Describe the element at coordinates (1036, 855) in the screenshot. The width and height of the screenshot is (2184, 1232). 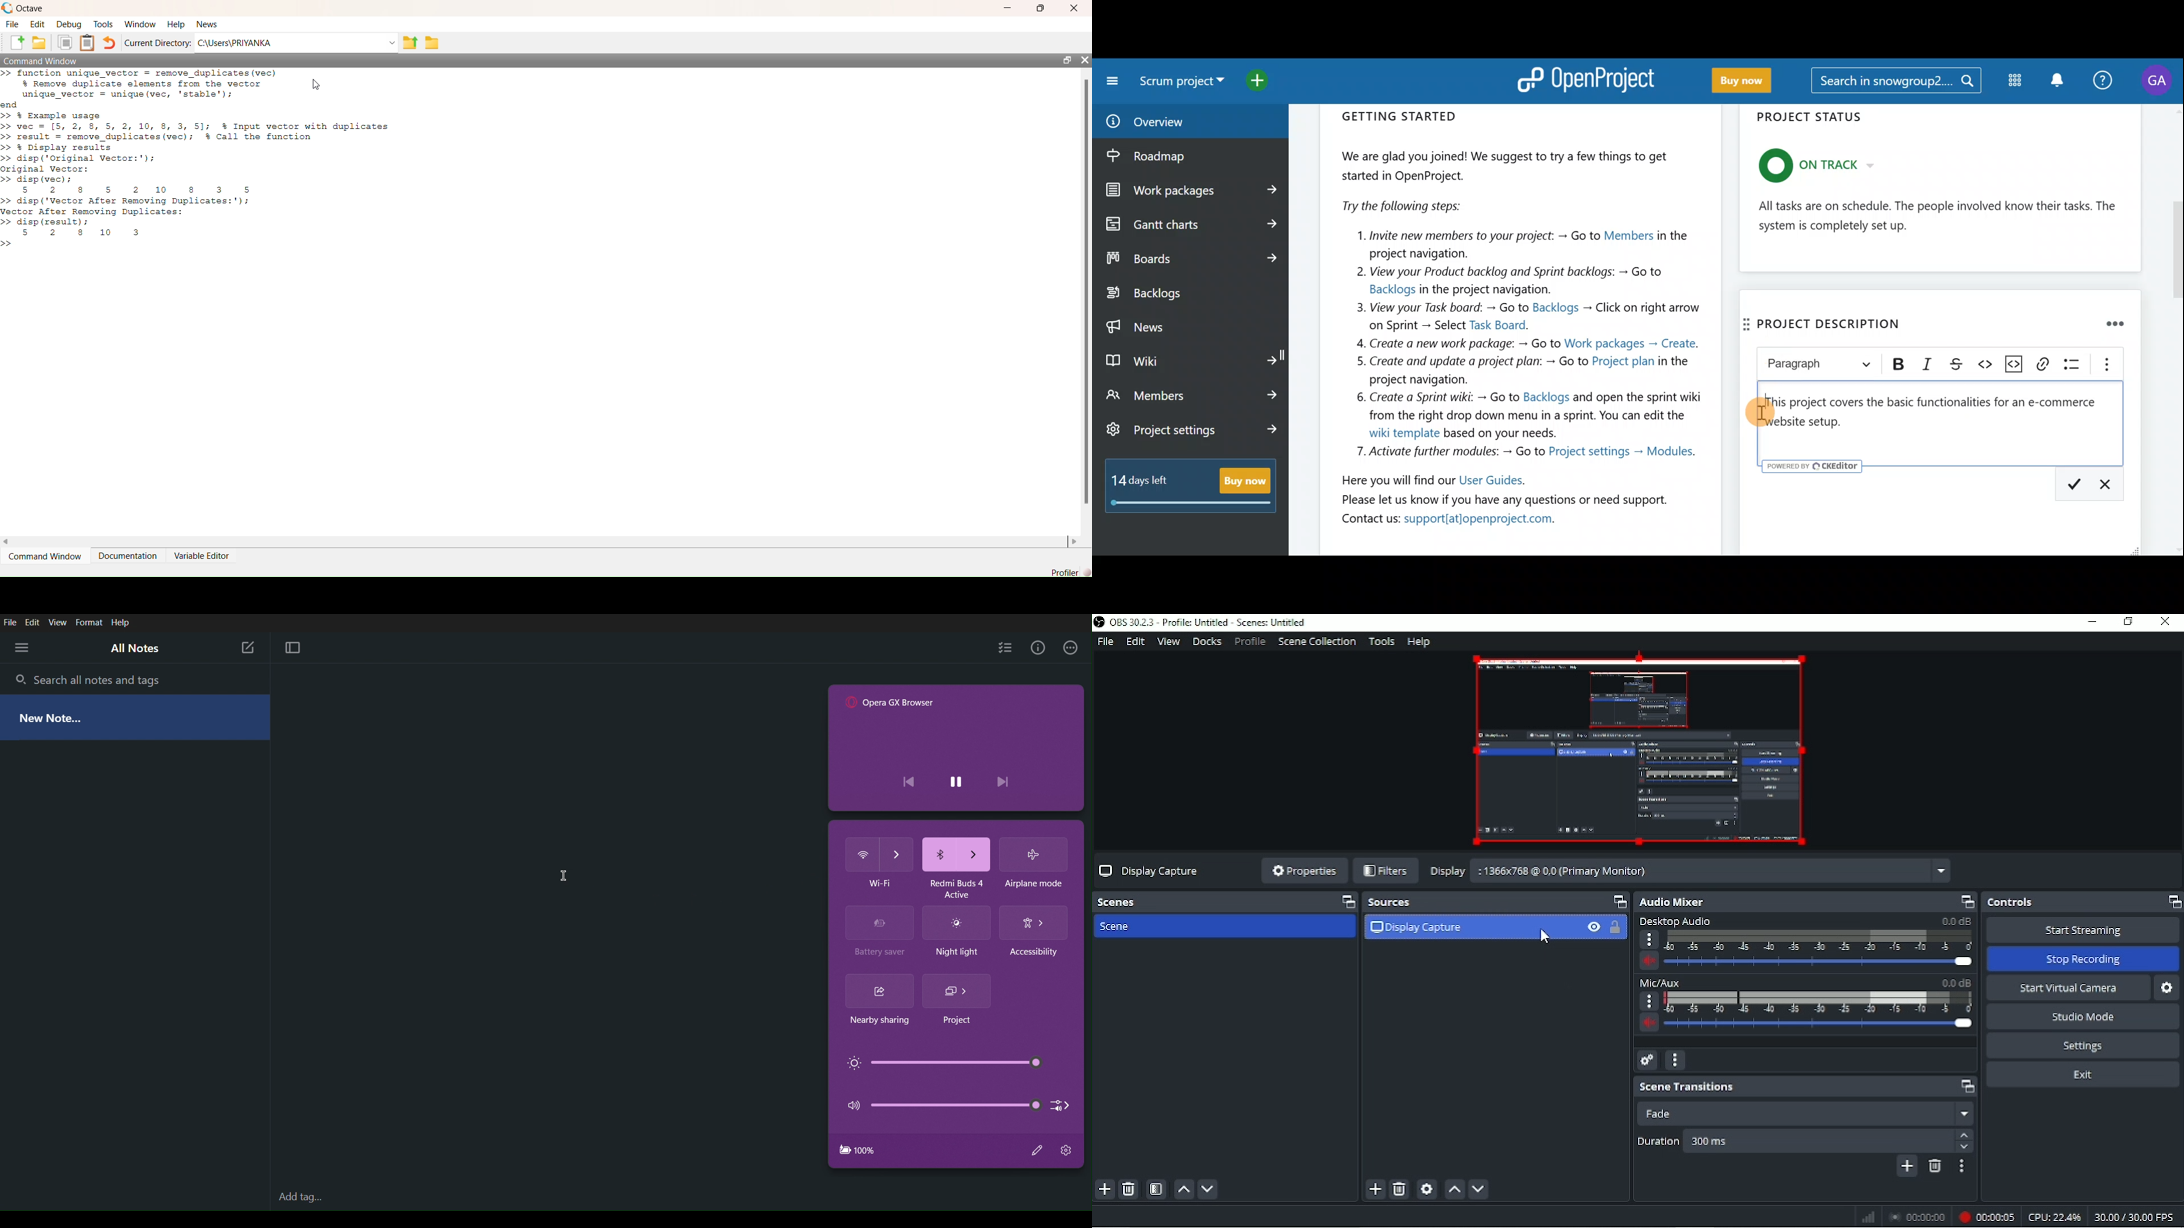
I see `Airplane Mode` at that location.